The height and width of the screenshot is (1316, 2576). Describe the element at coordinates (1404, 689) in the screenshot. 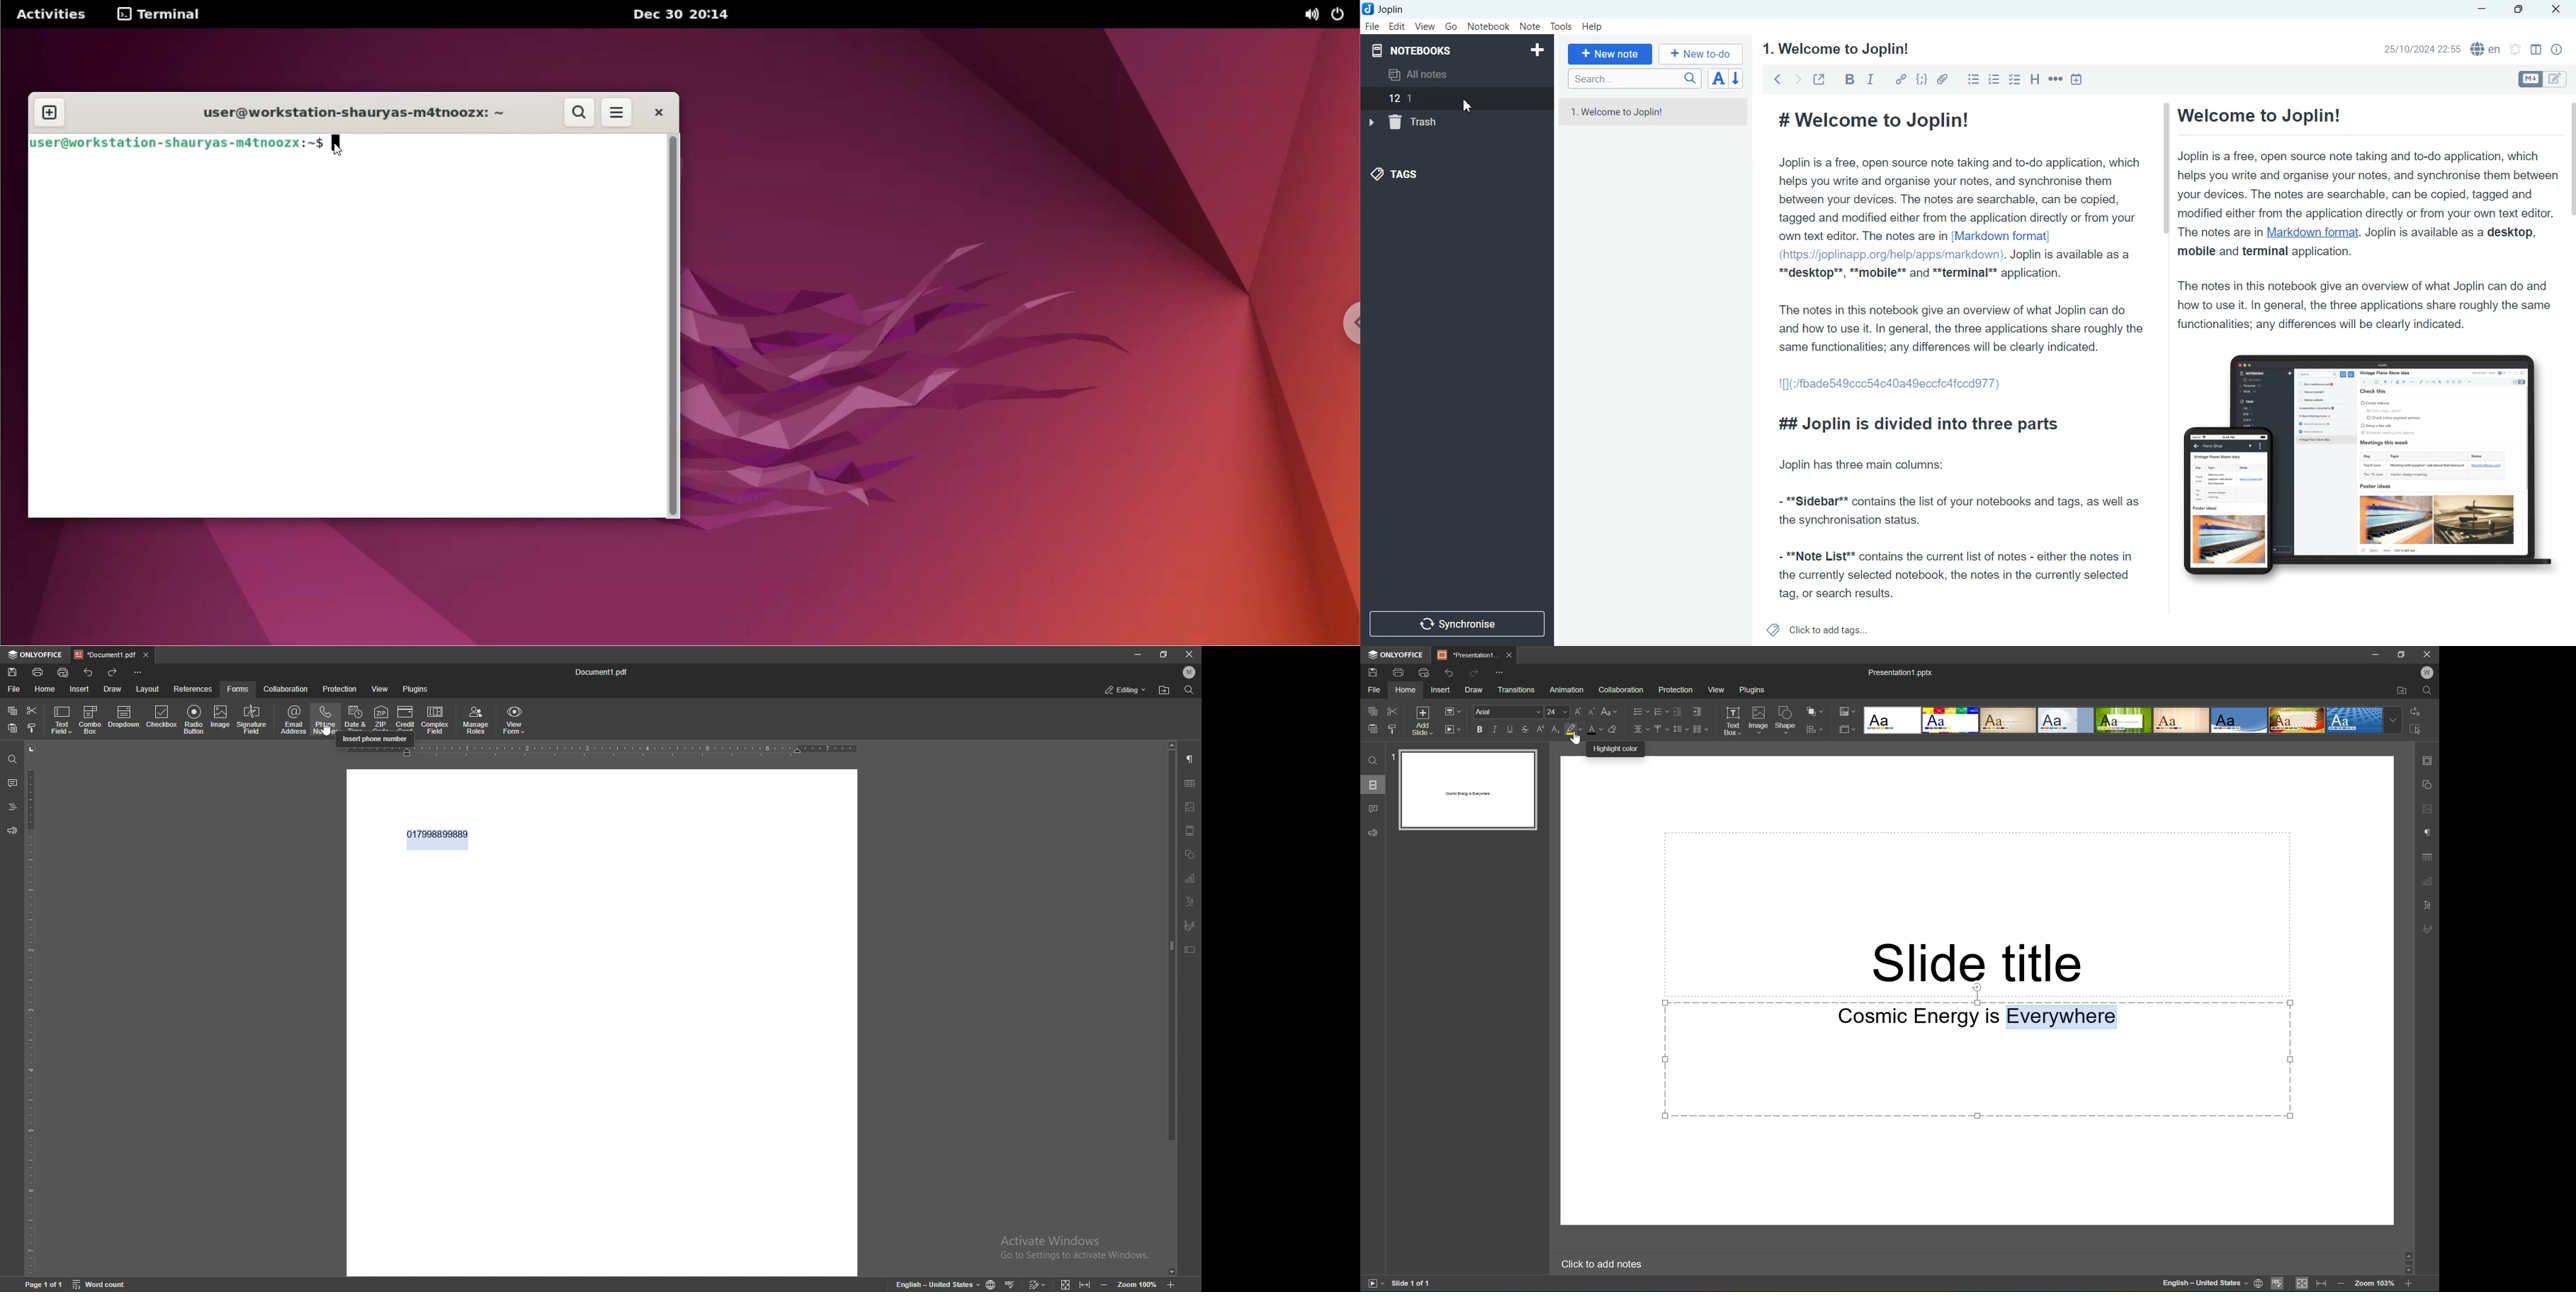

I see `Home` at that location.